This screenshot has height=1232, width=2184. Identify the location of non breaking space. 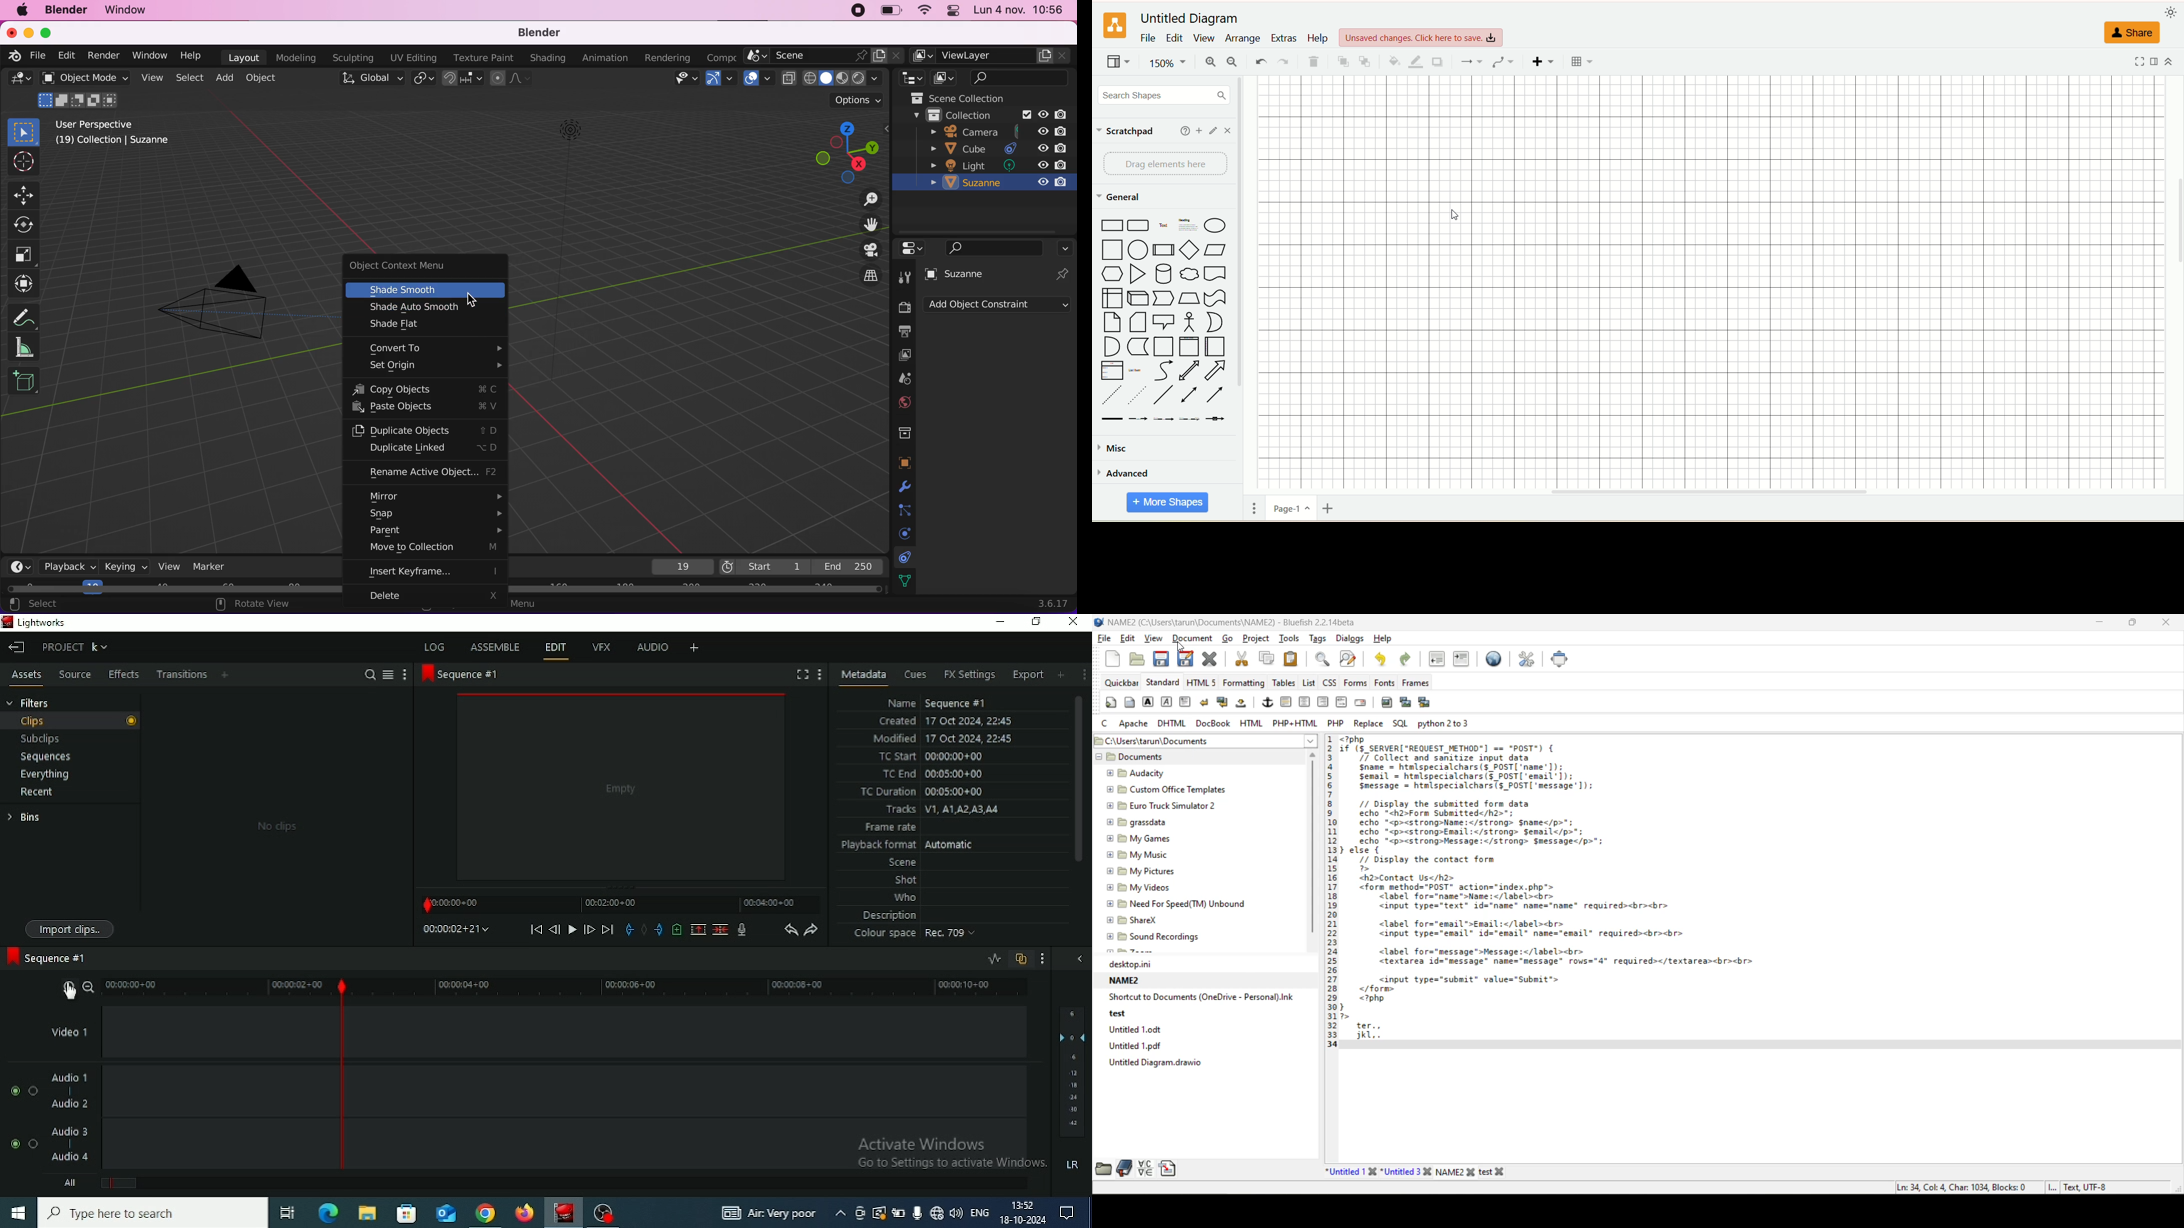
(1244, 706).